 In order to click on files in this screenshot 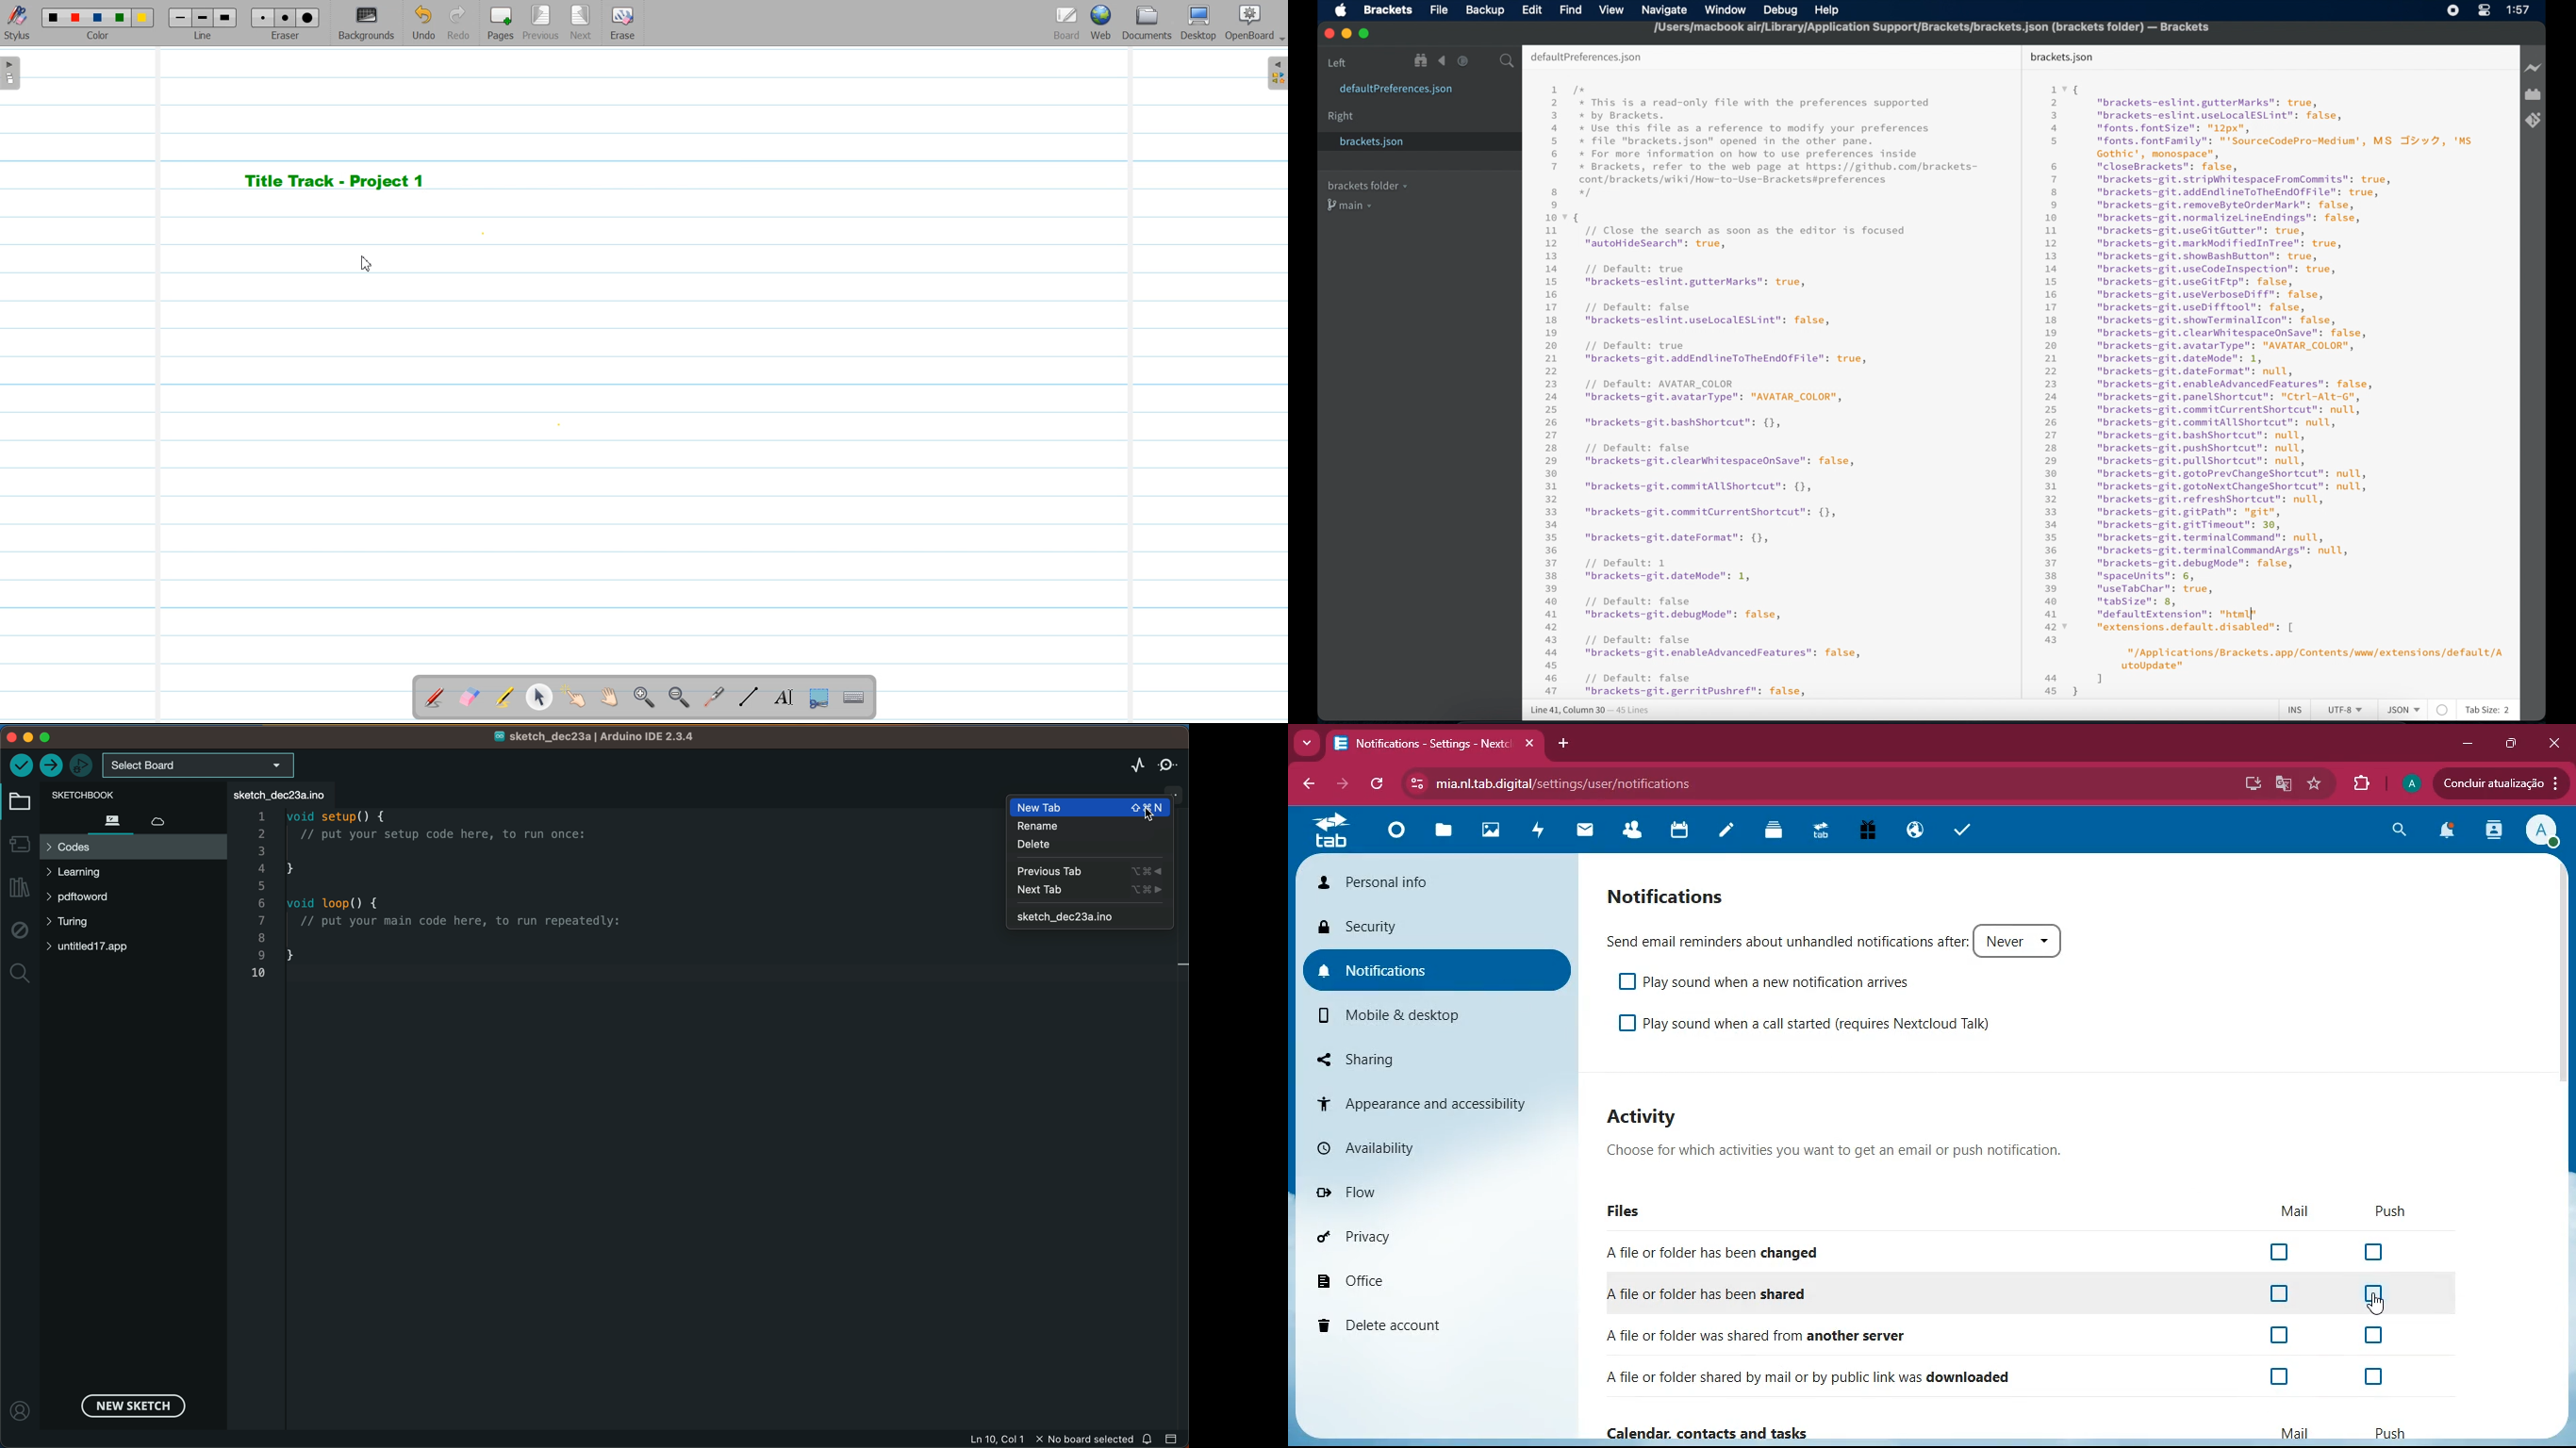, I will do `click(1440, 834)`.